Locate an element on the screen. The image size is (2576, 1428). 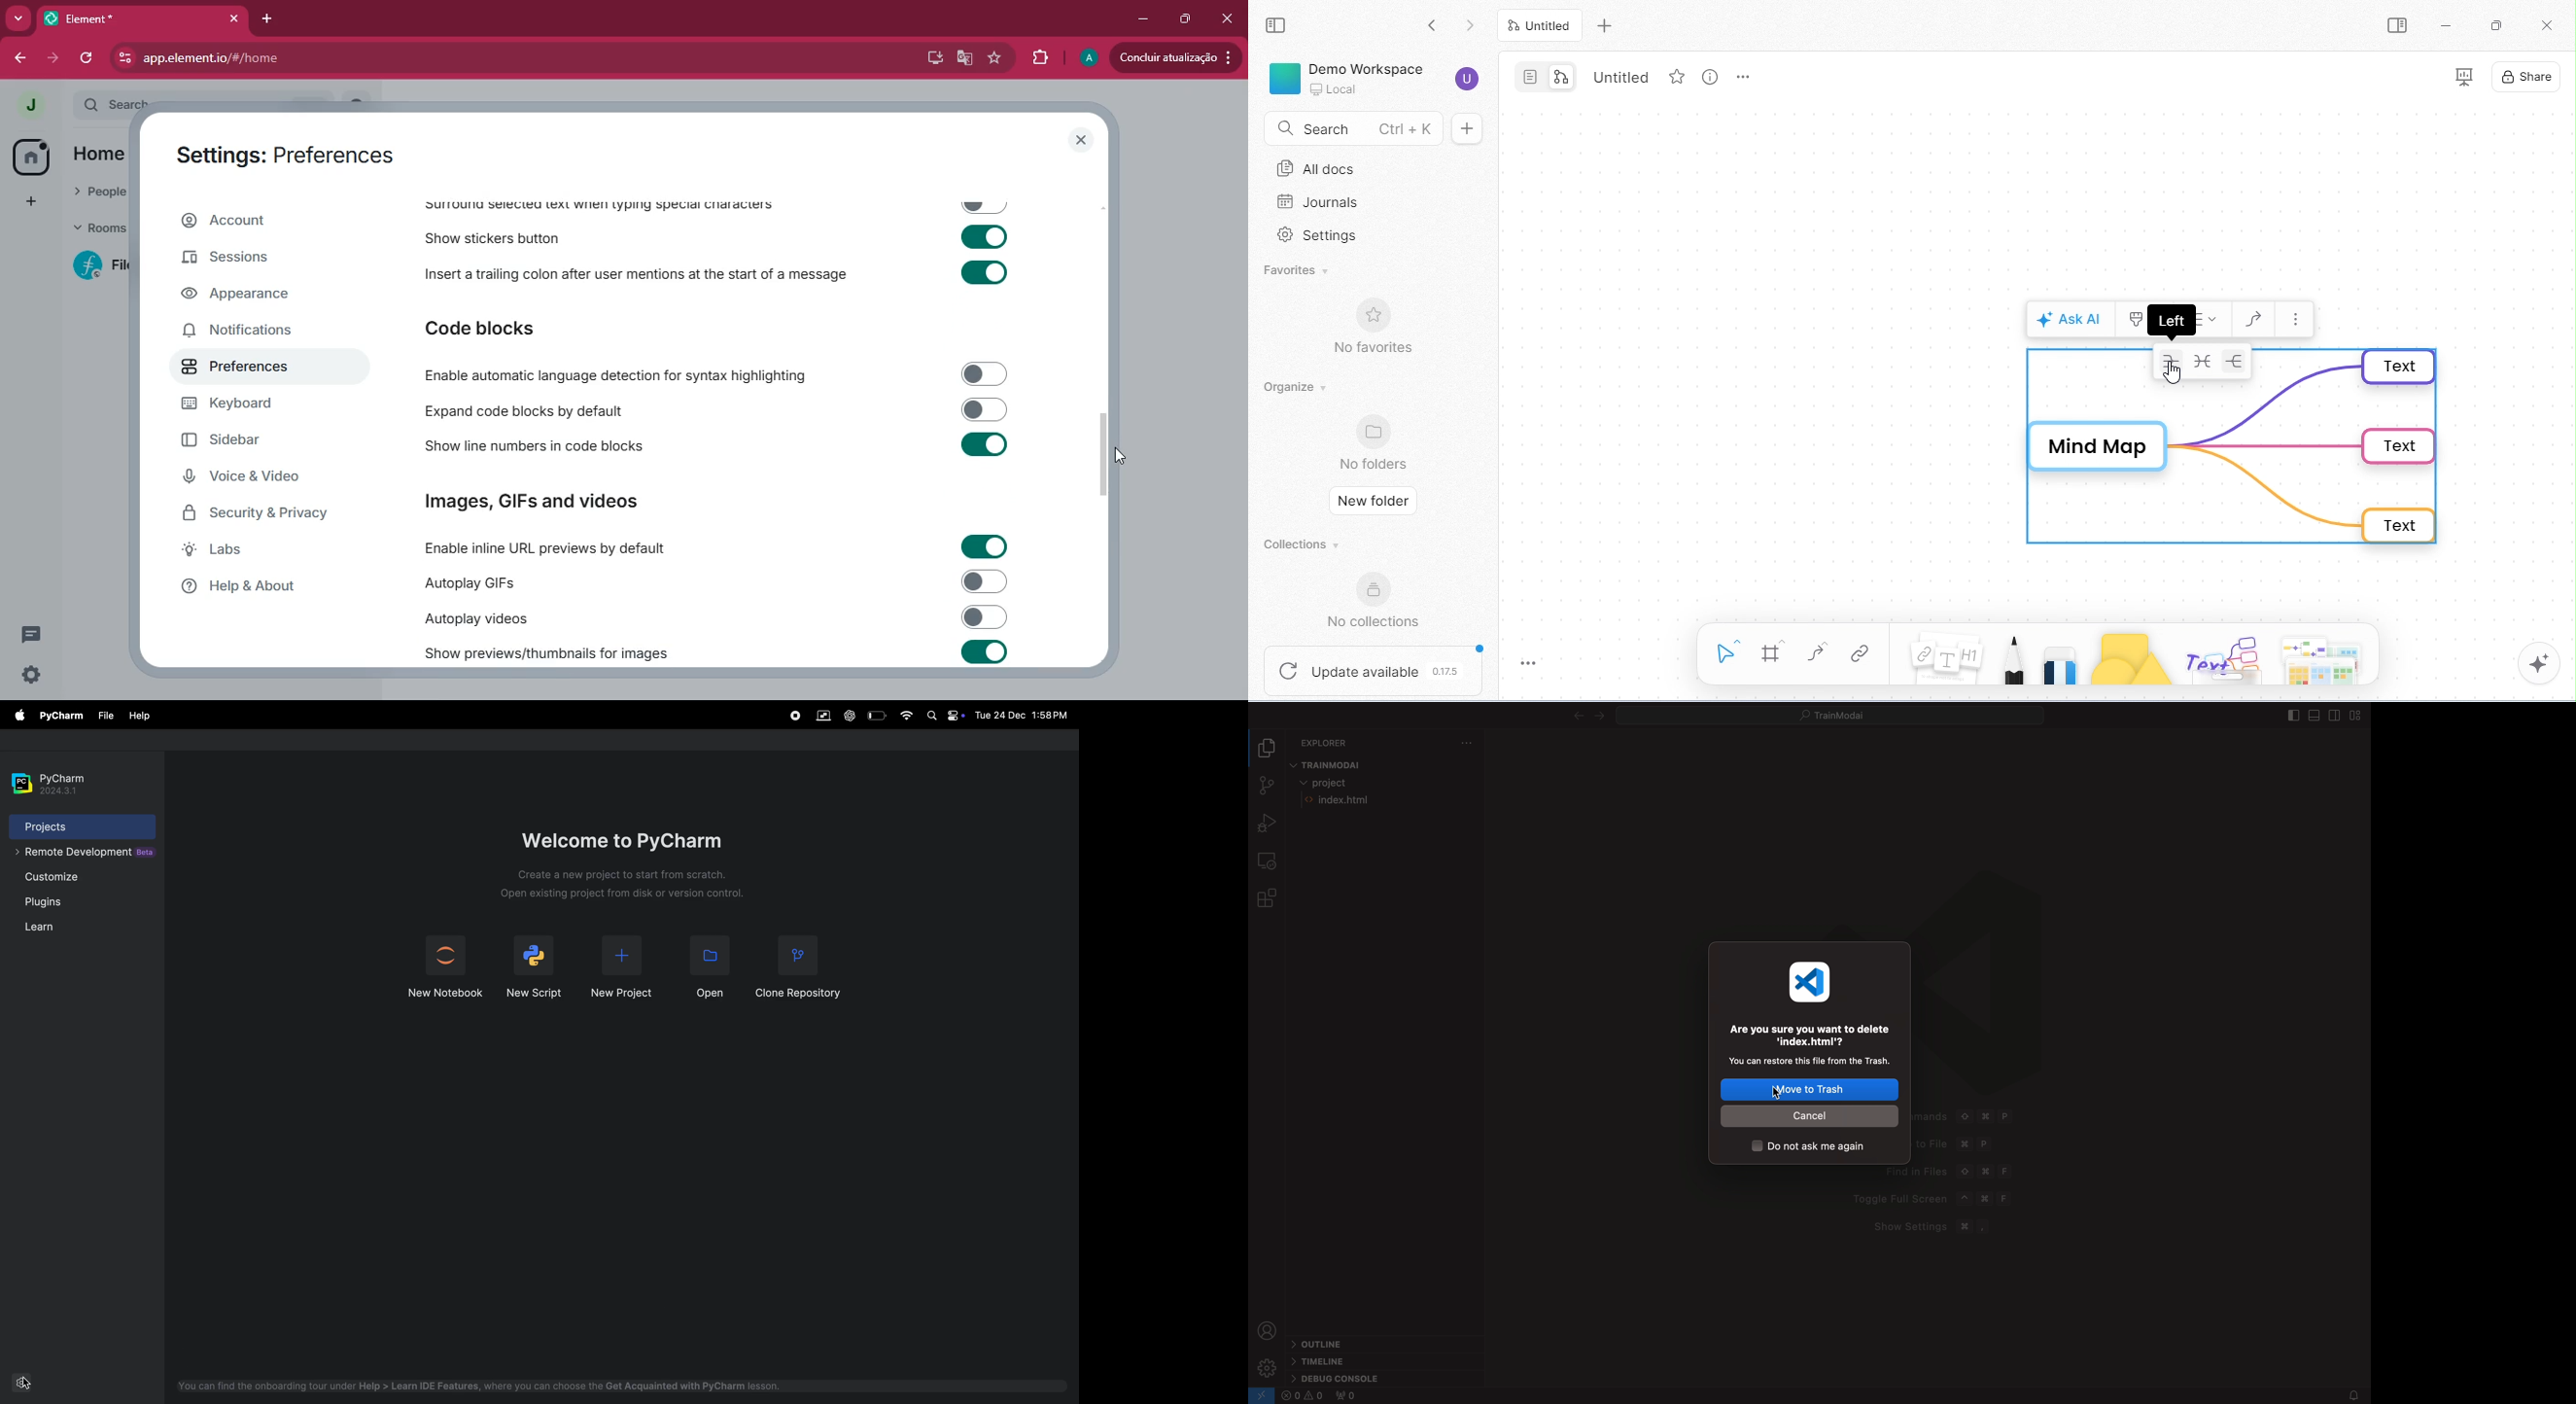
settingd is located at coordinates (1267, 1367).